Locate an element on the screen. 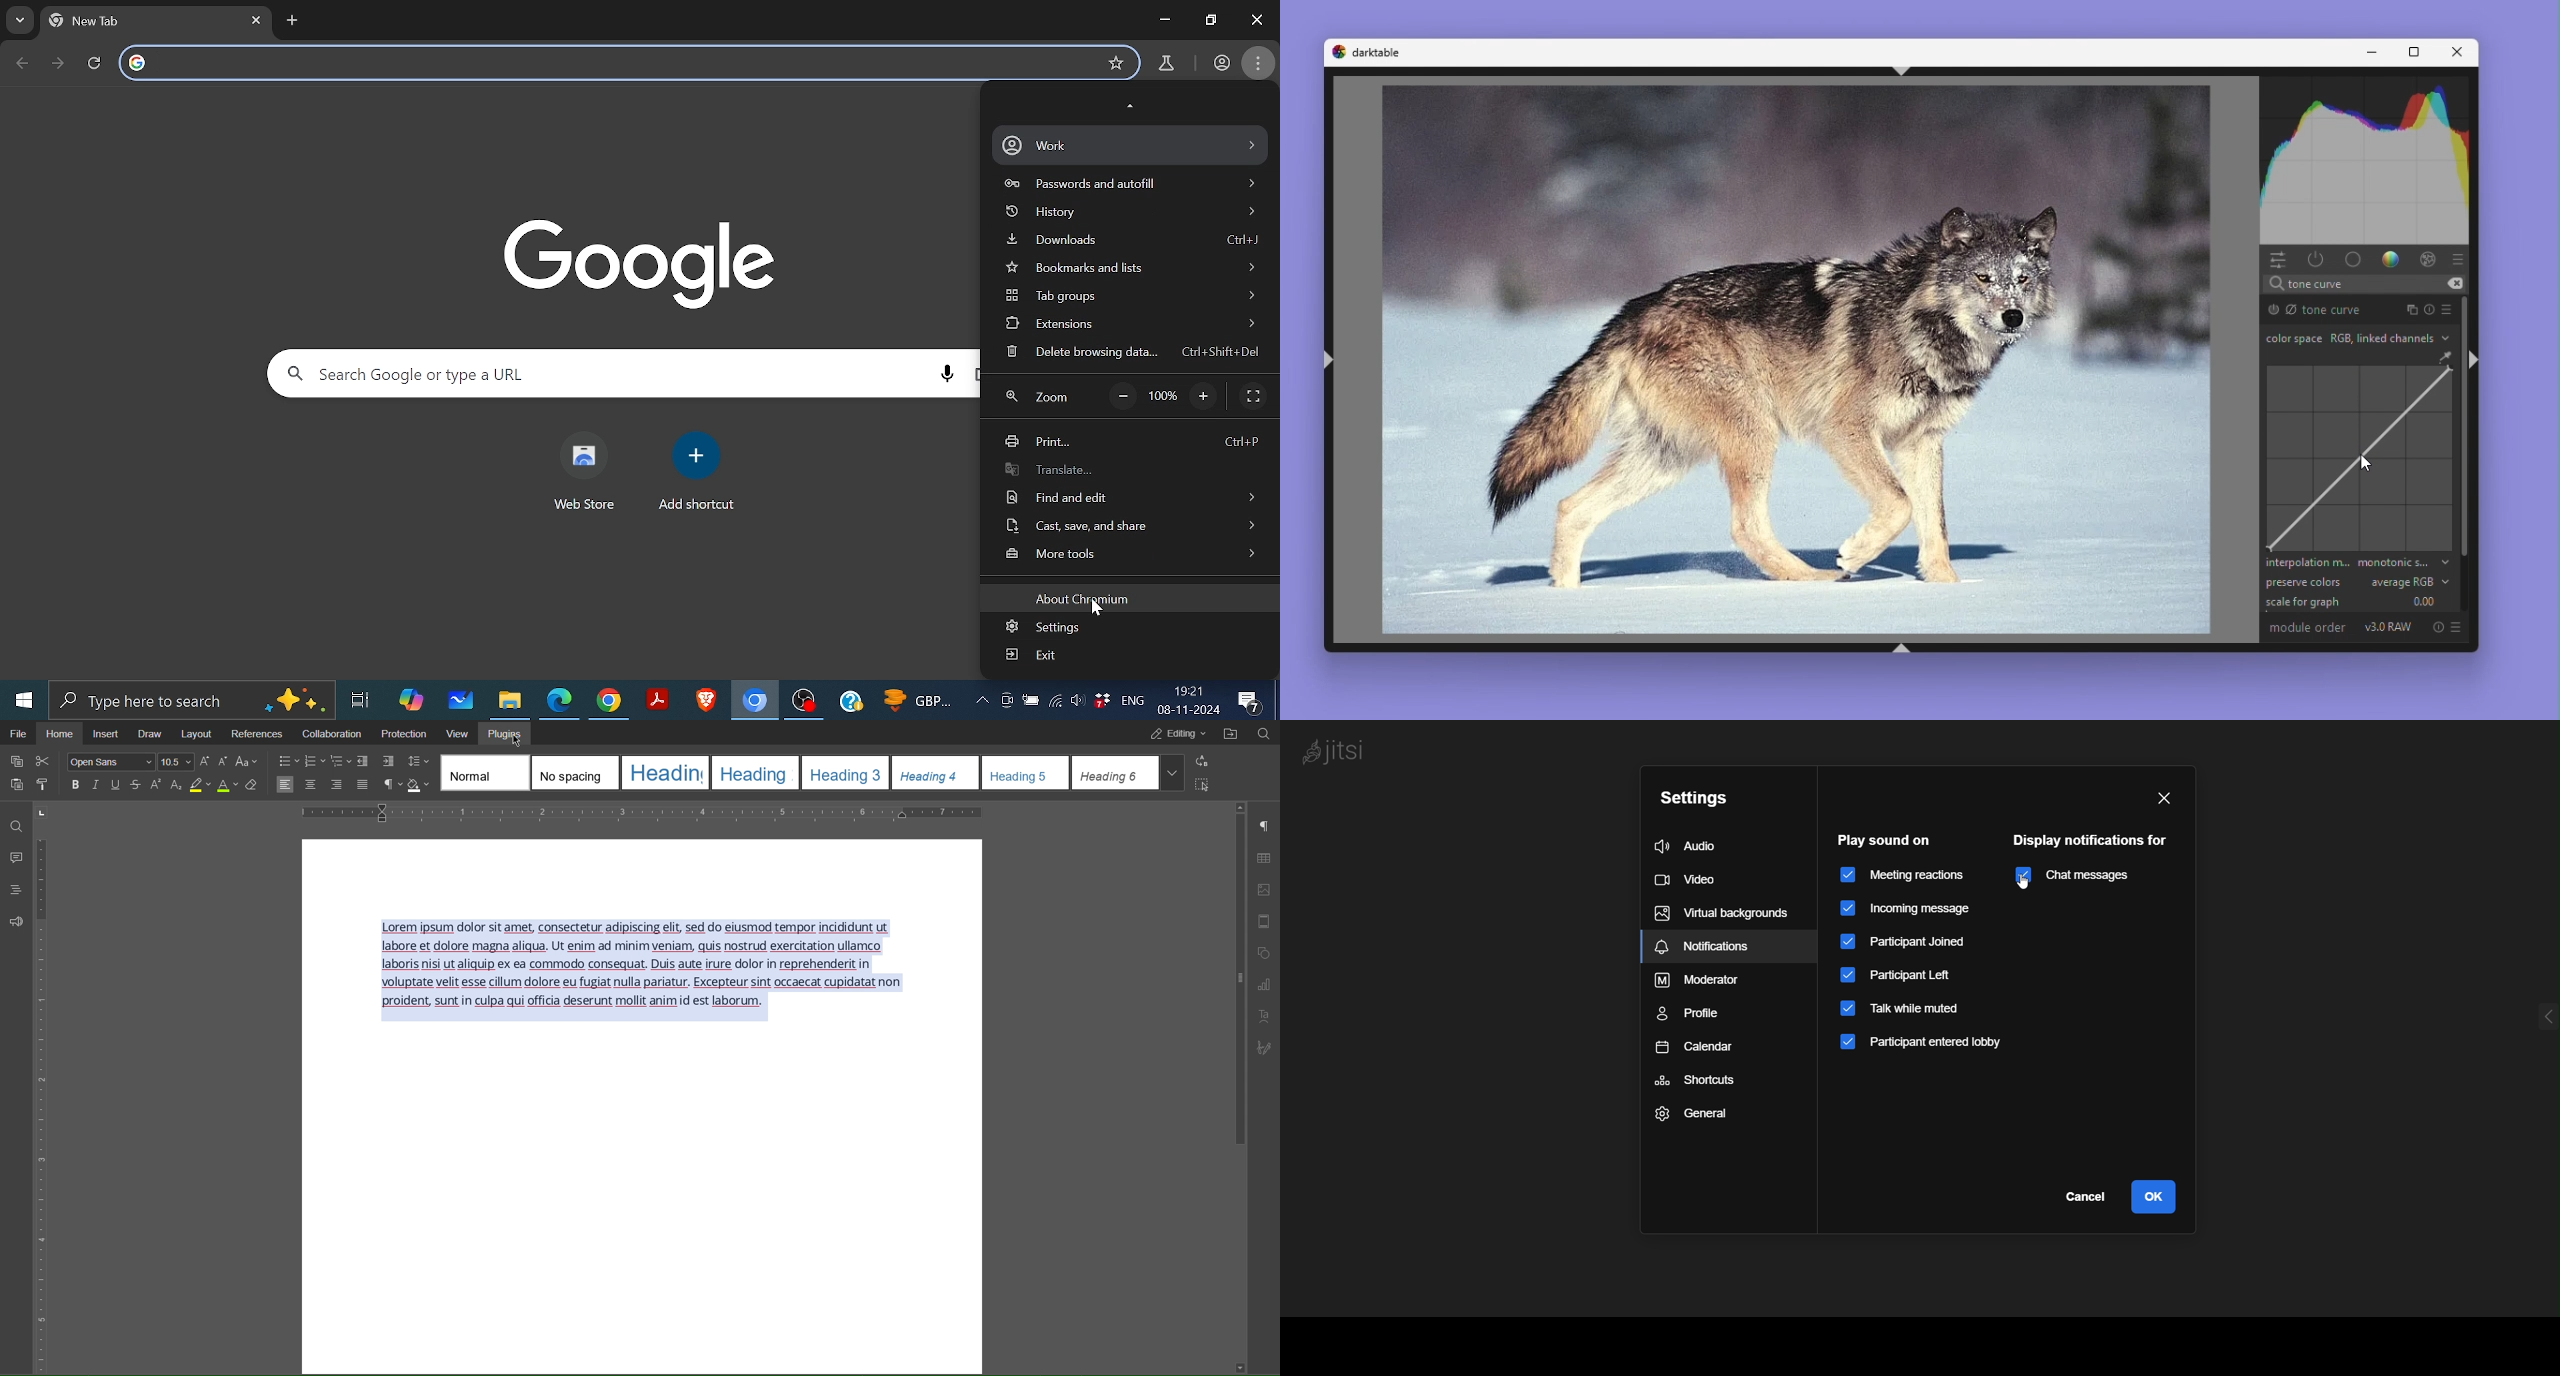 This screenshot has height=1400, width=2576. profile is located at coordinates (1219, 64).